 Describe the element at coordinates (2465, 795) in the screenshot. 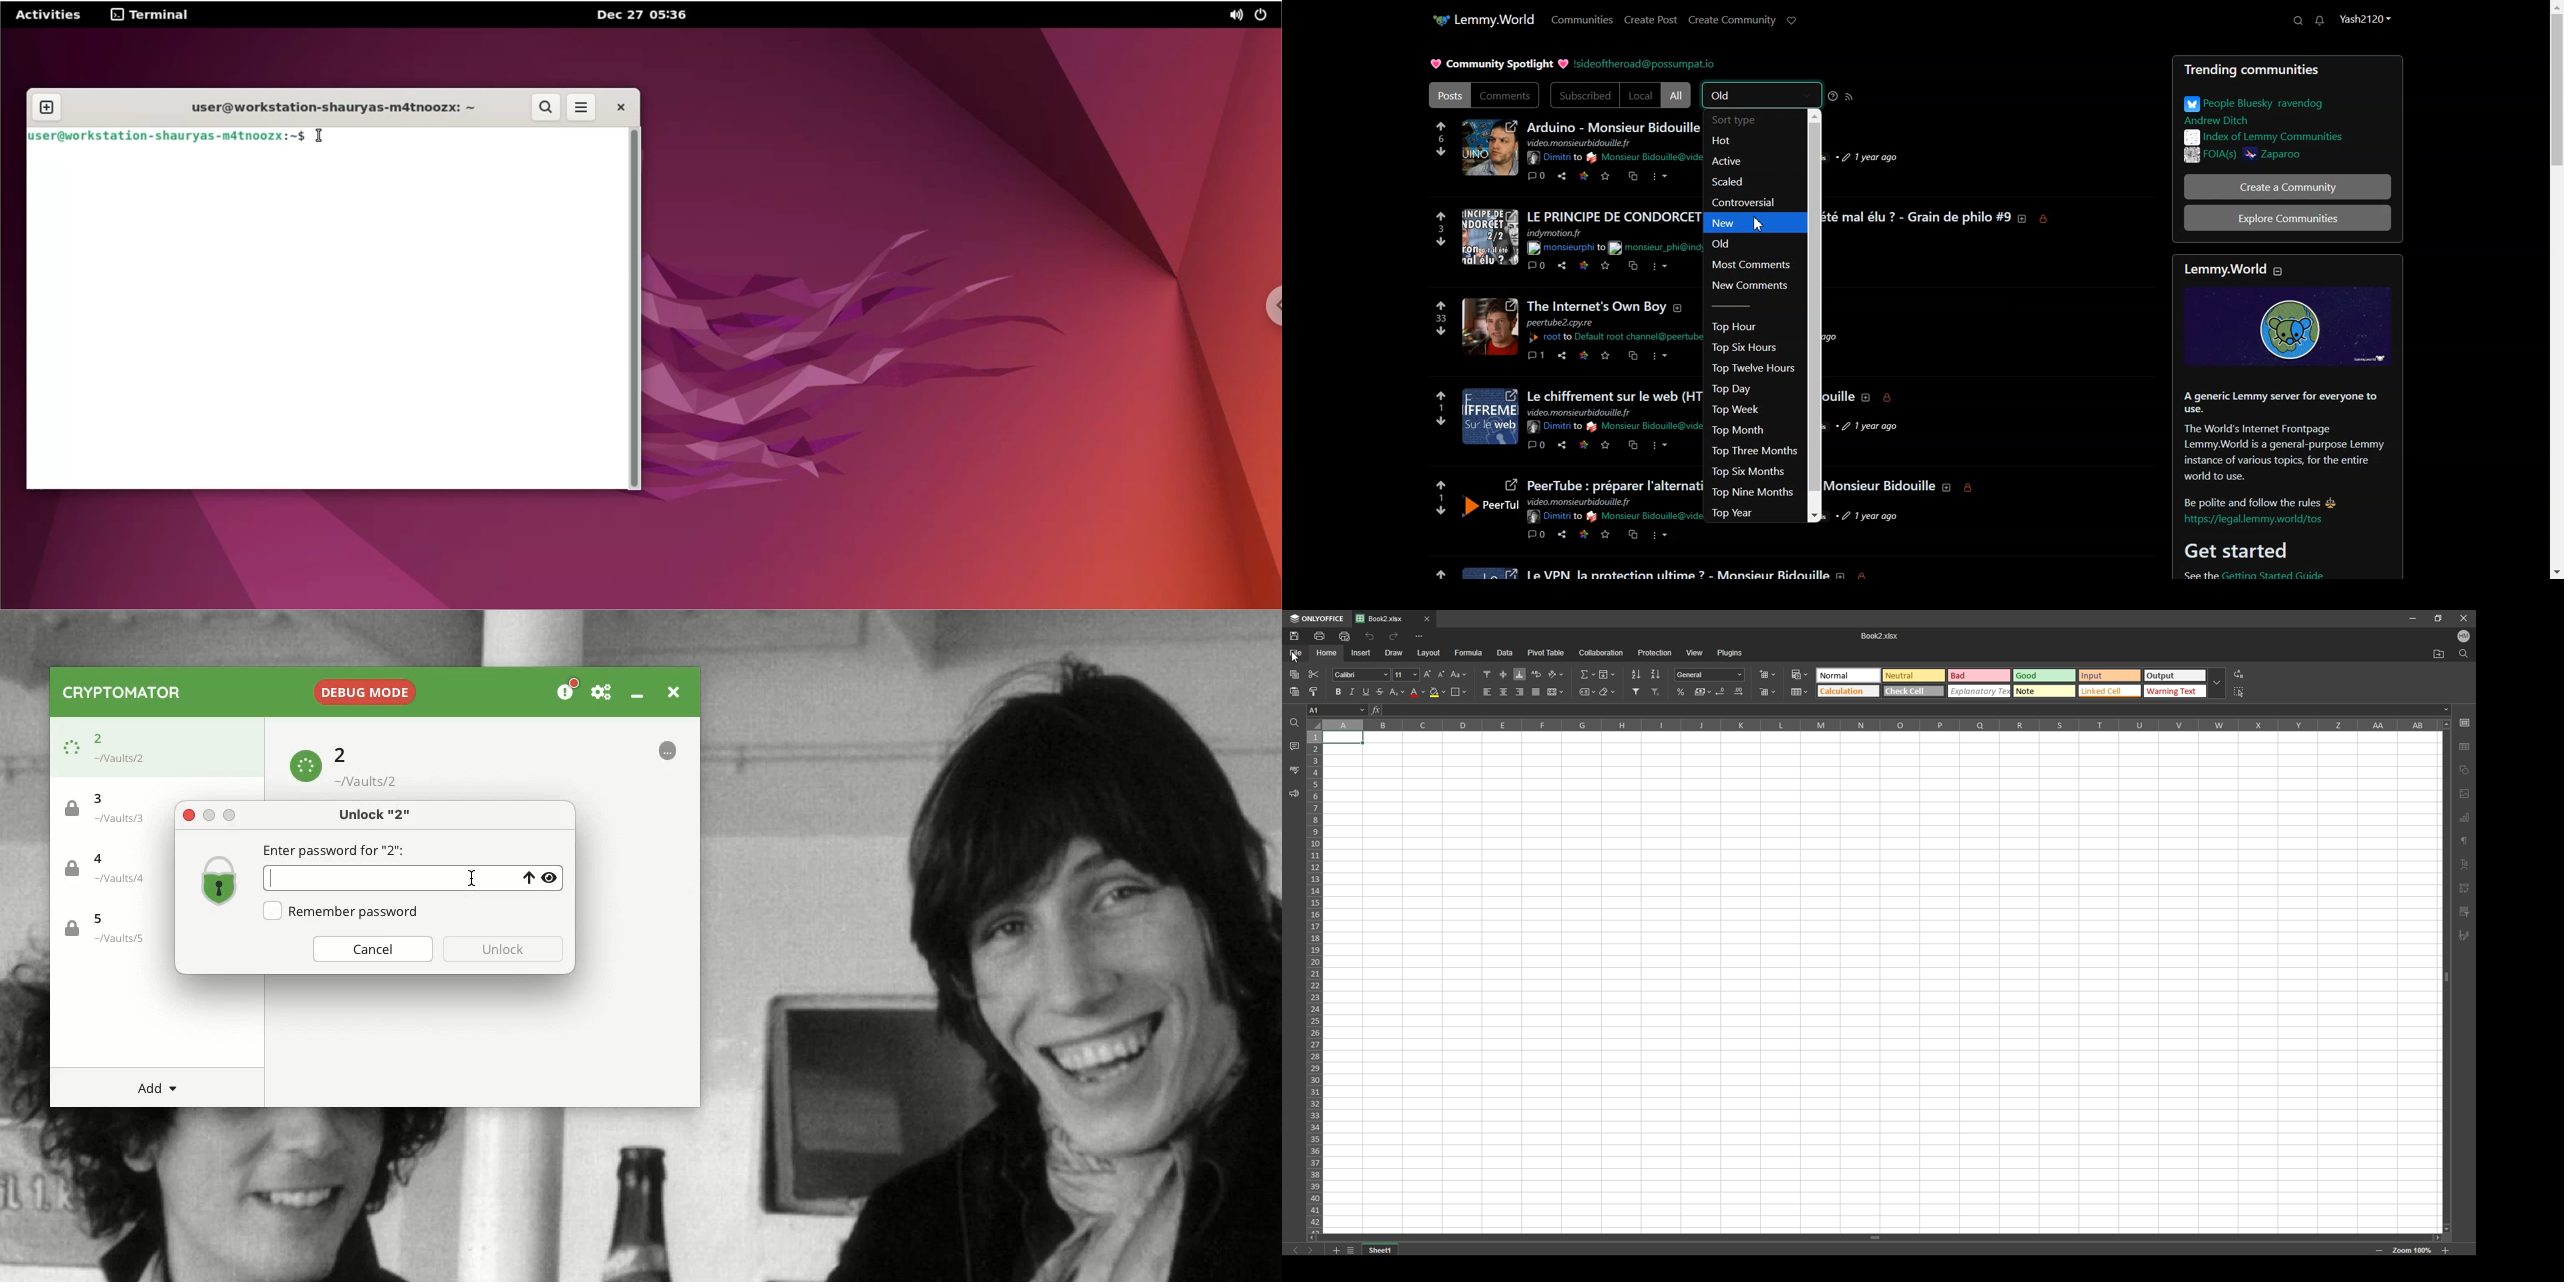

I see `photo` at that location.